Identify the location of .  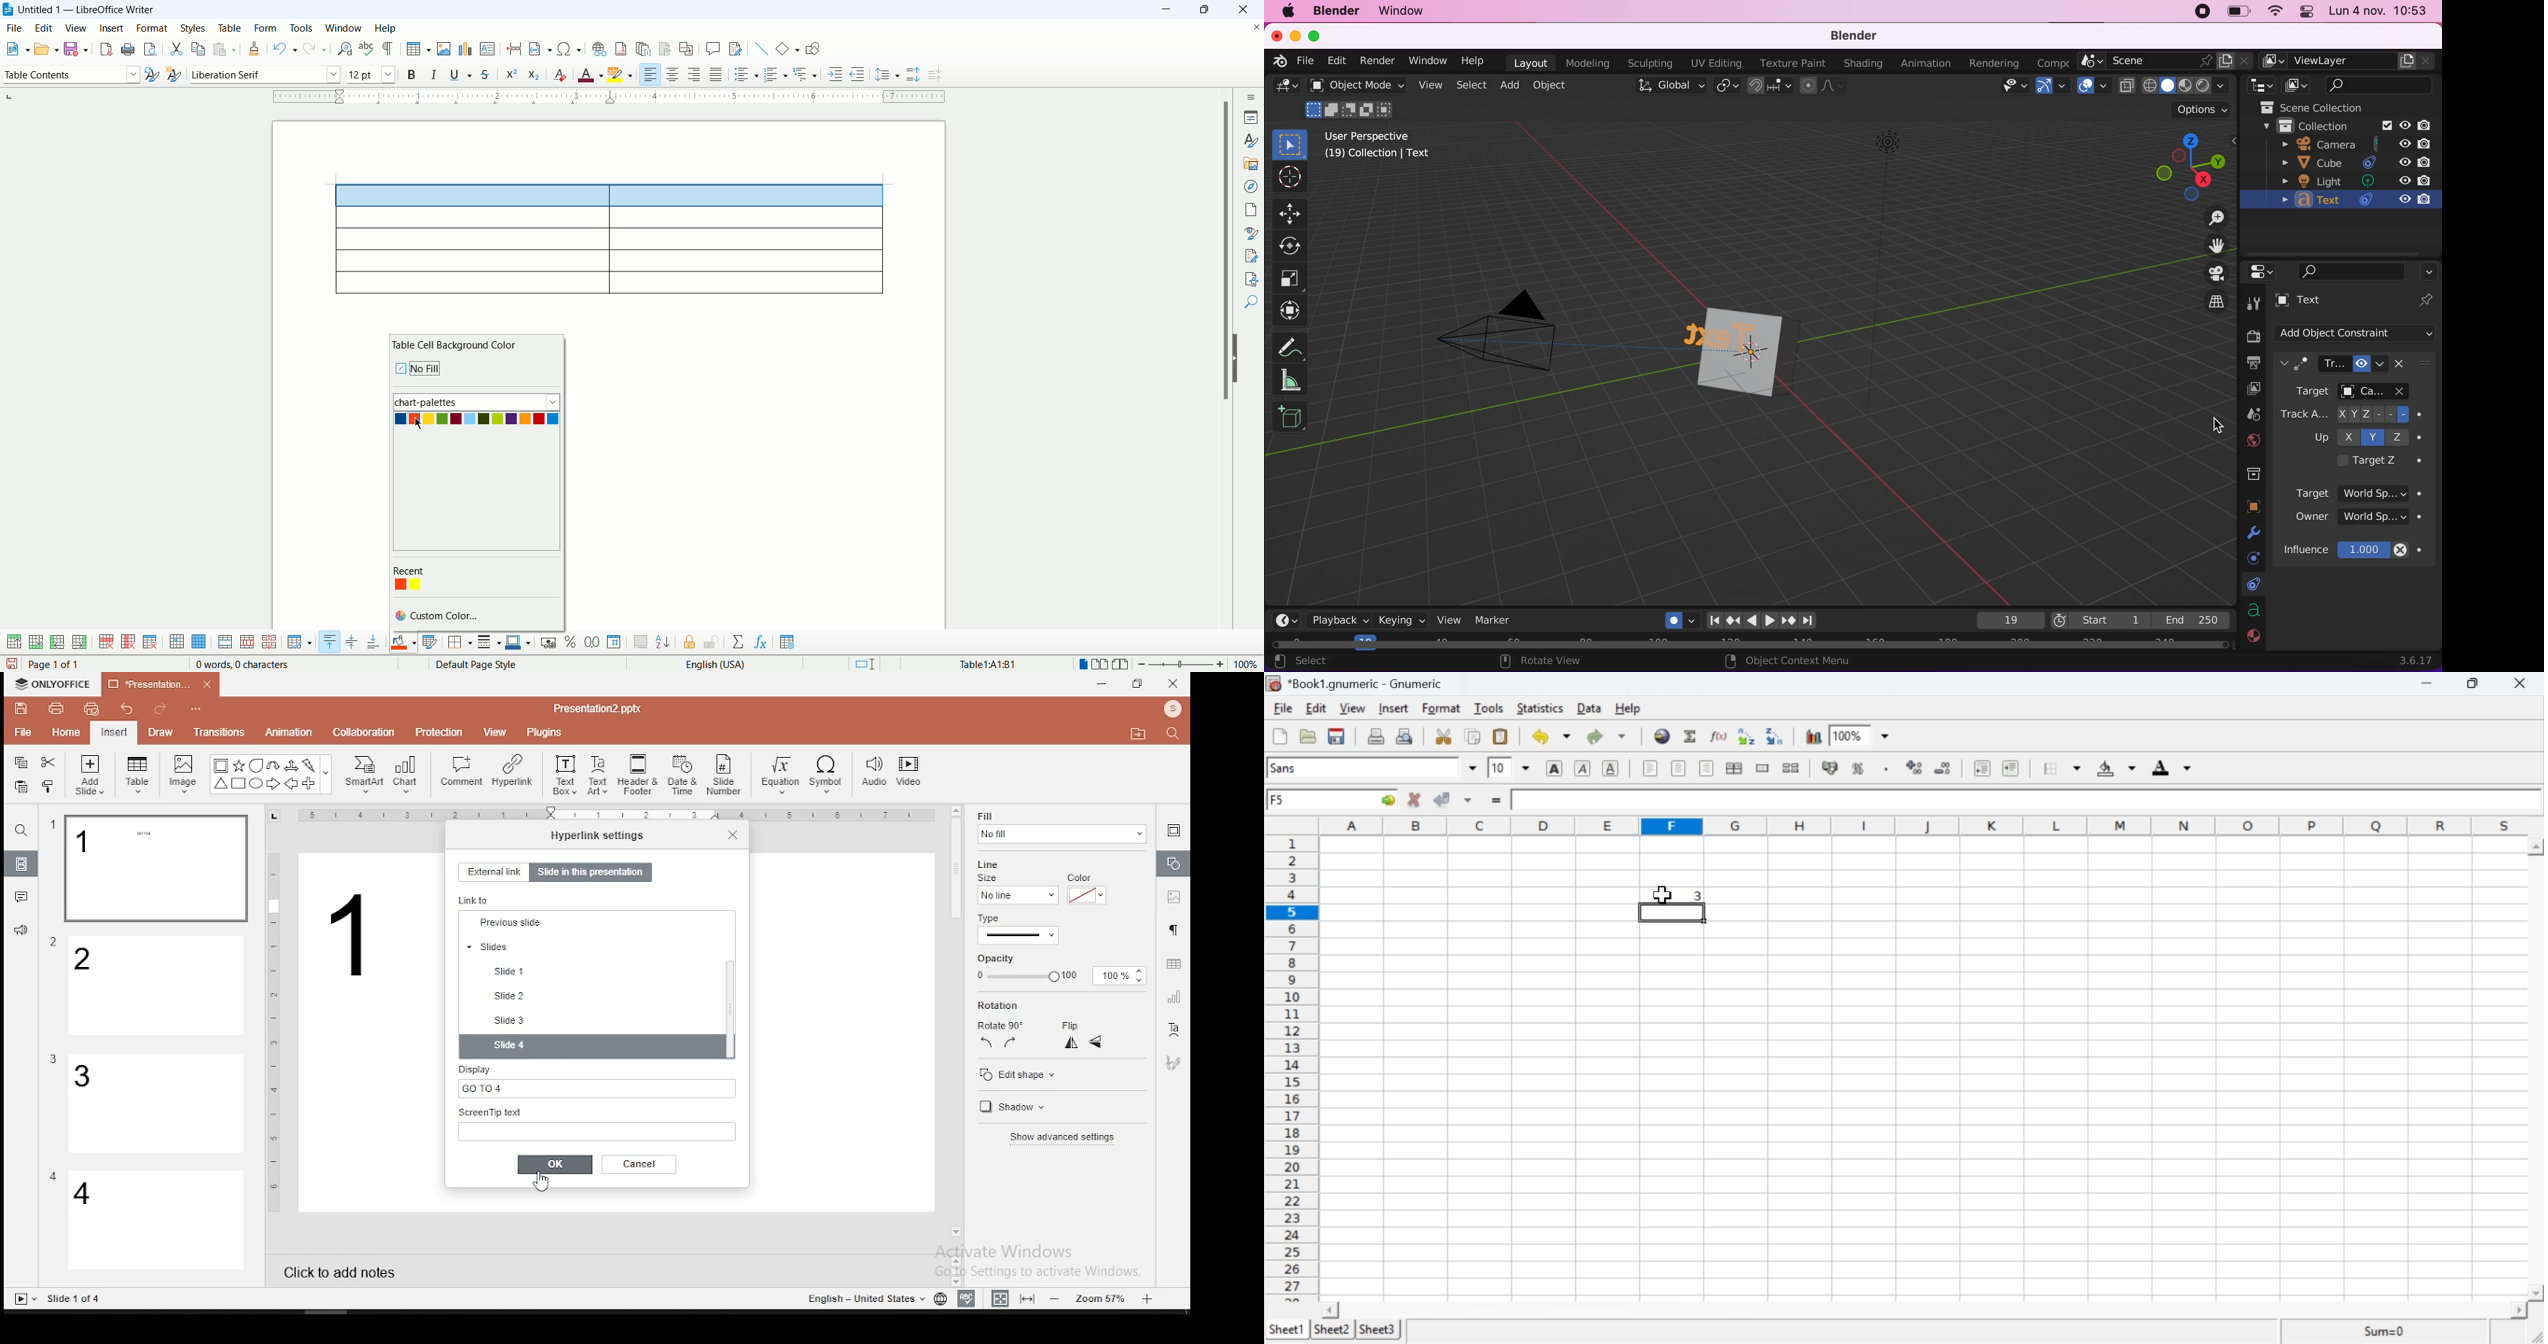
(53, 1059).